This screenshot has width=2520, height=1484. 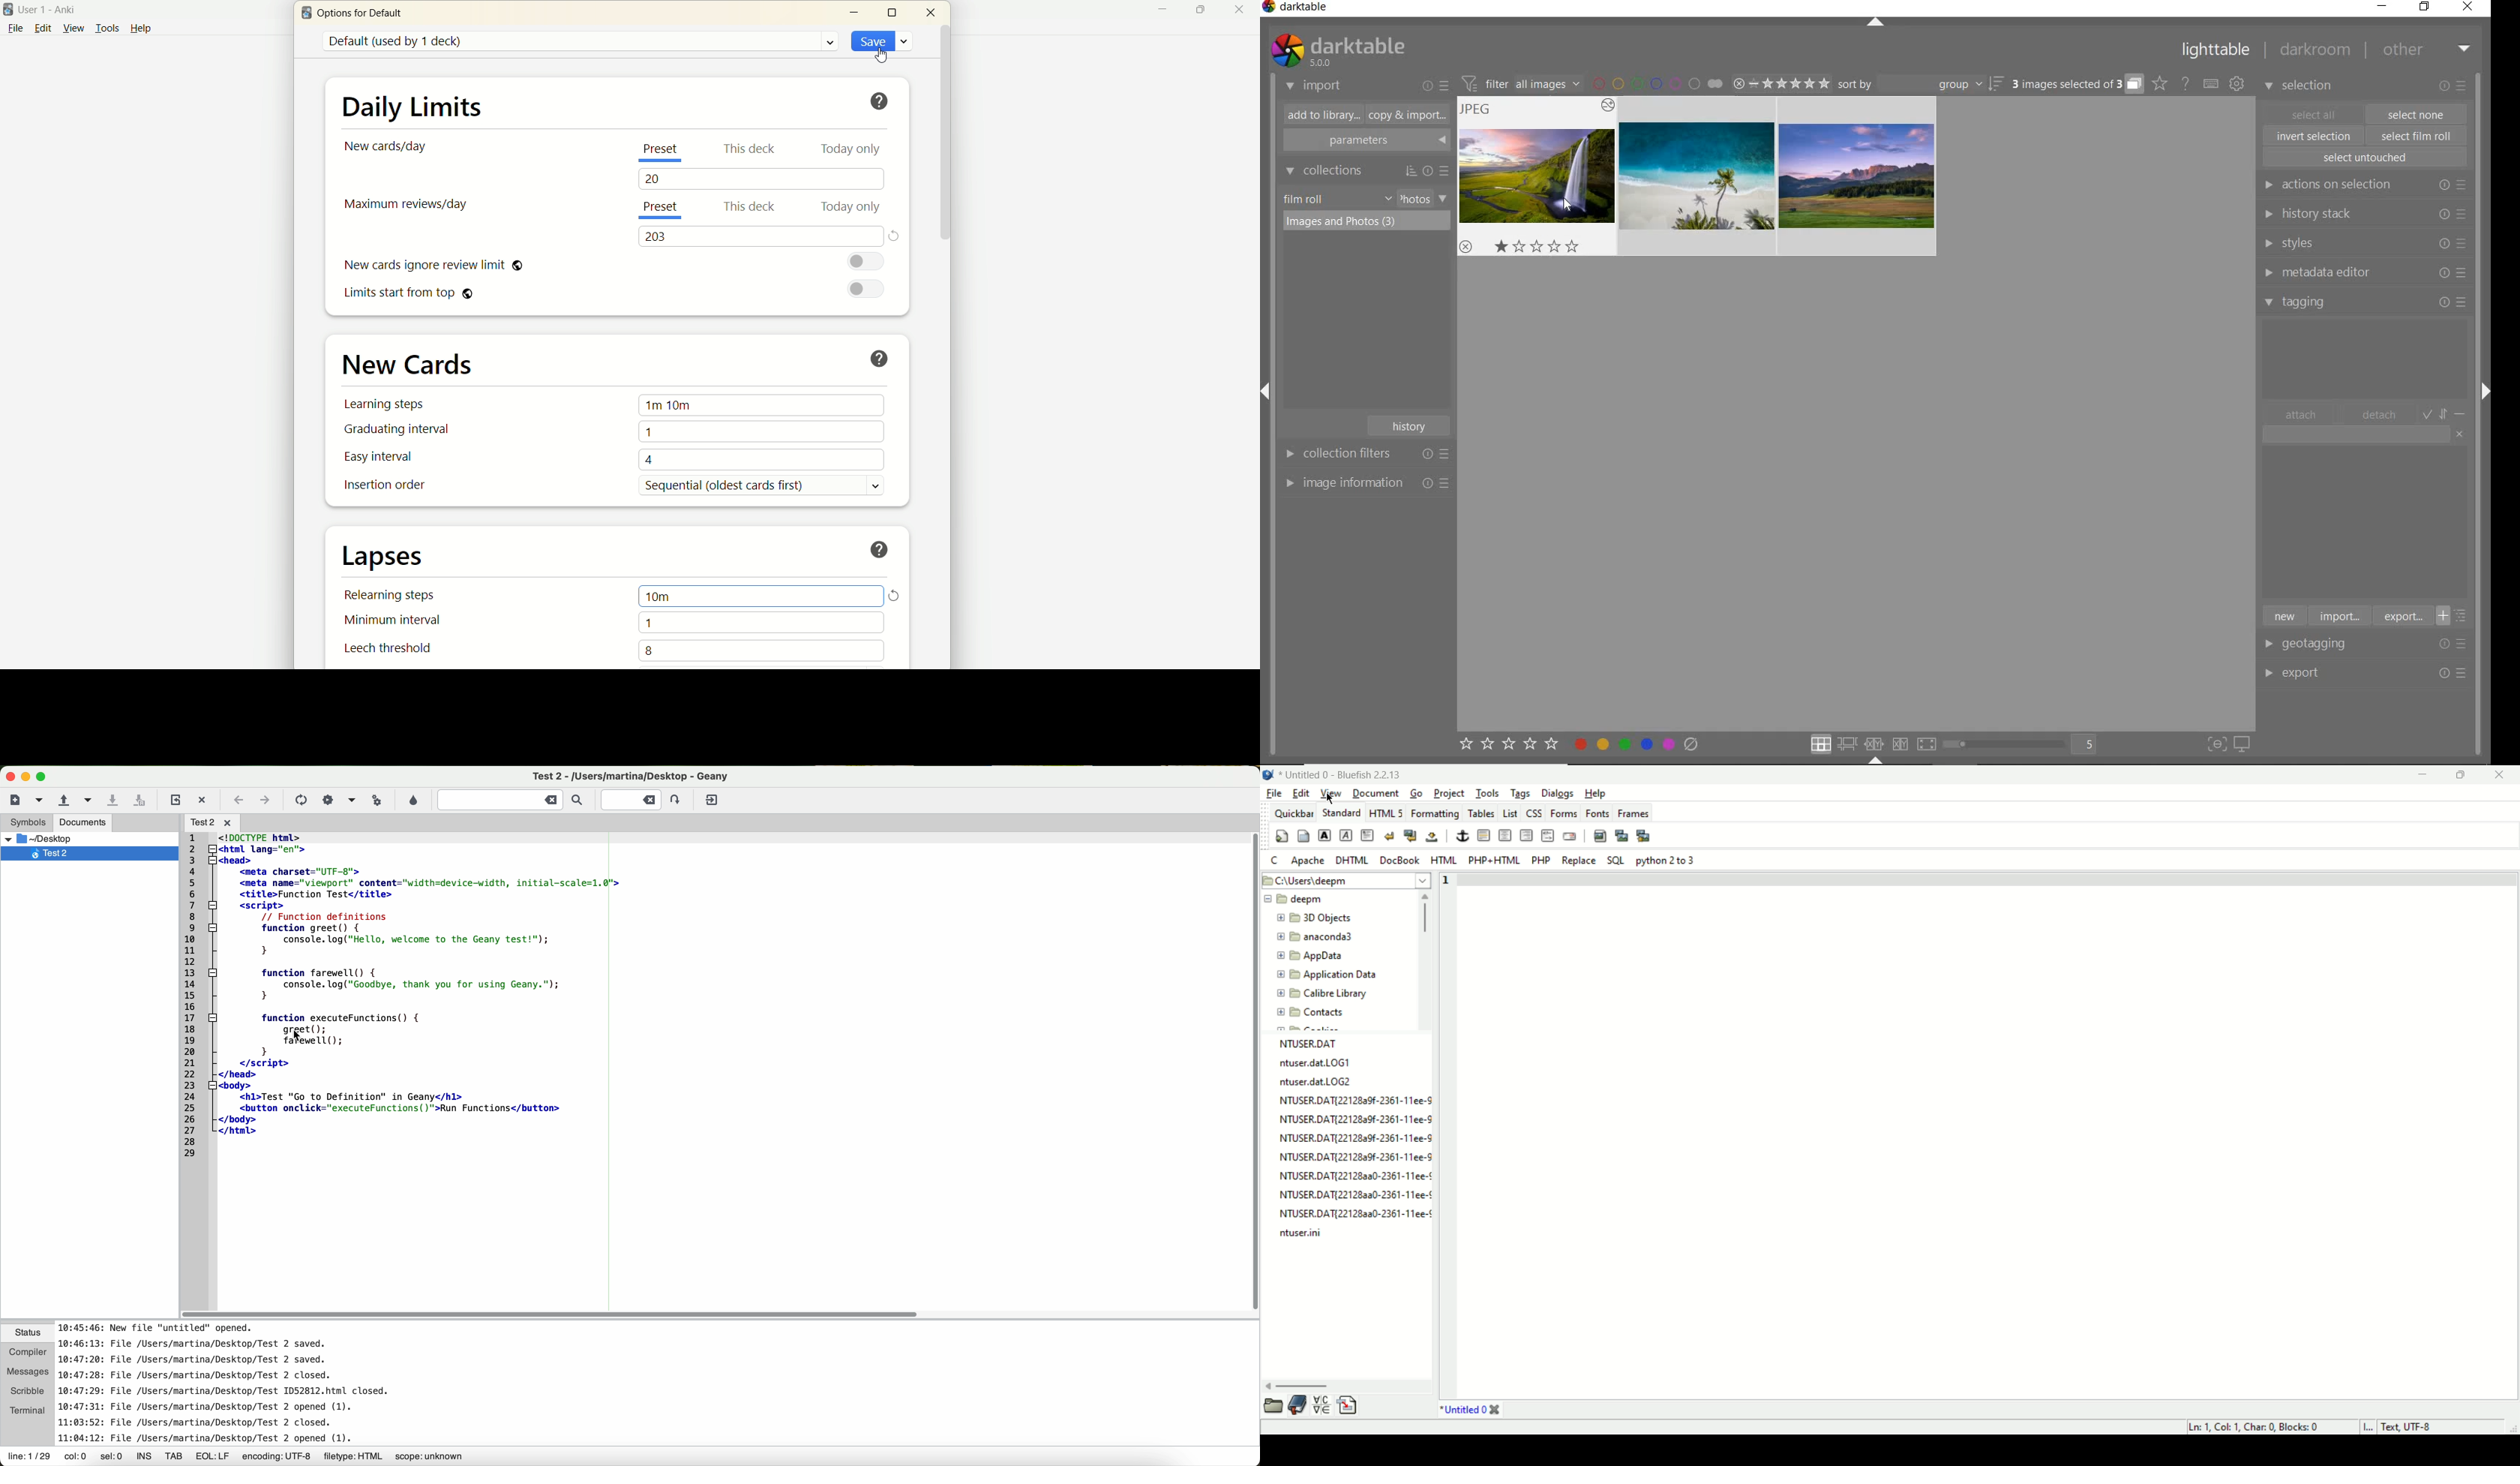 What do you see at coordinates (1274, 793) in the screenshot?
I see `file` at bounding box center [1274, 793].